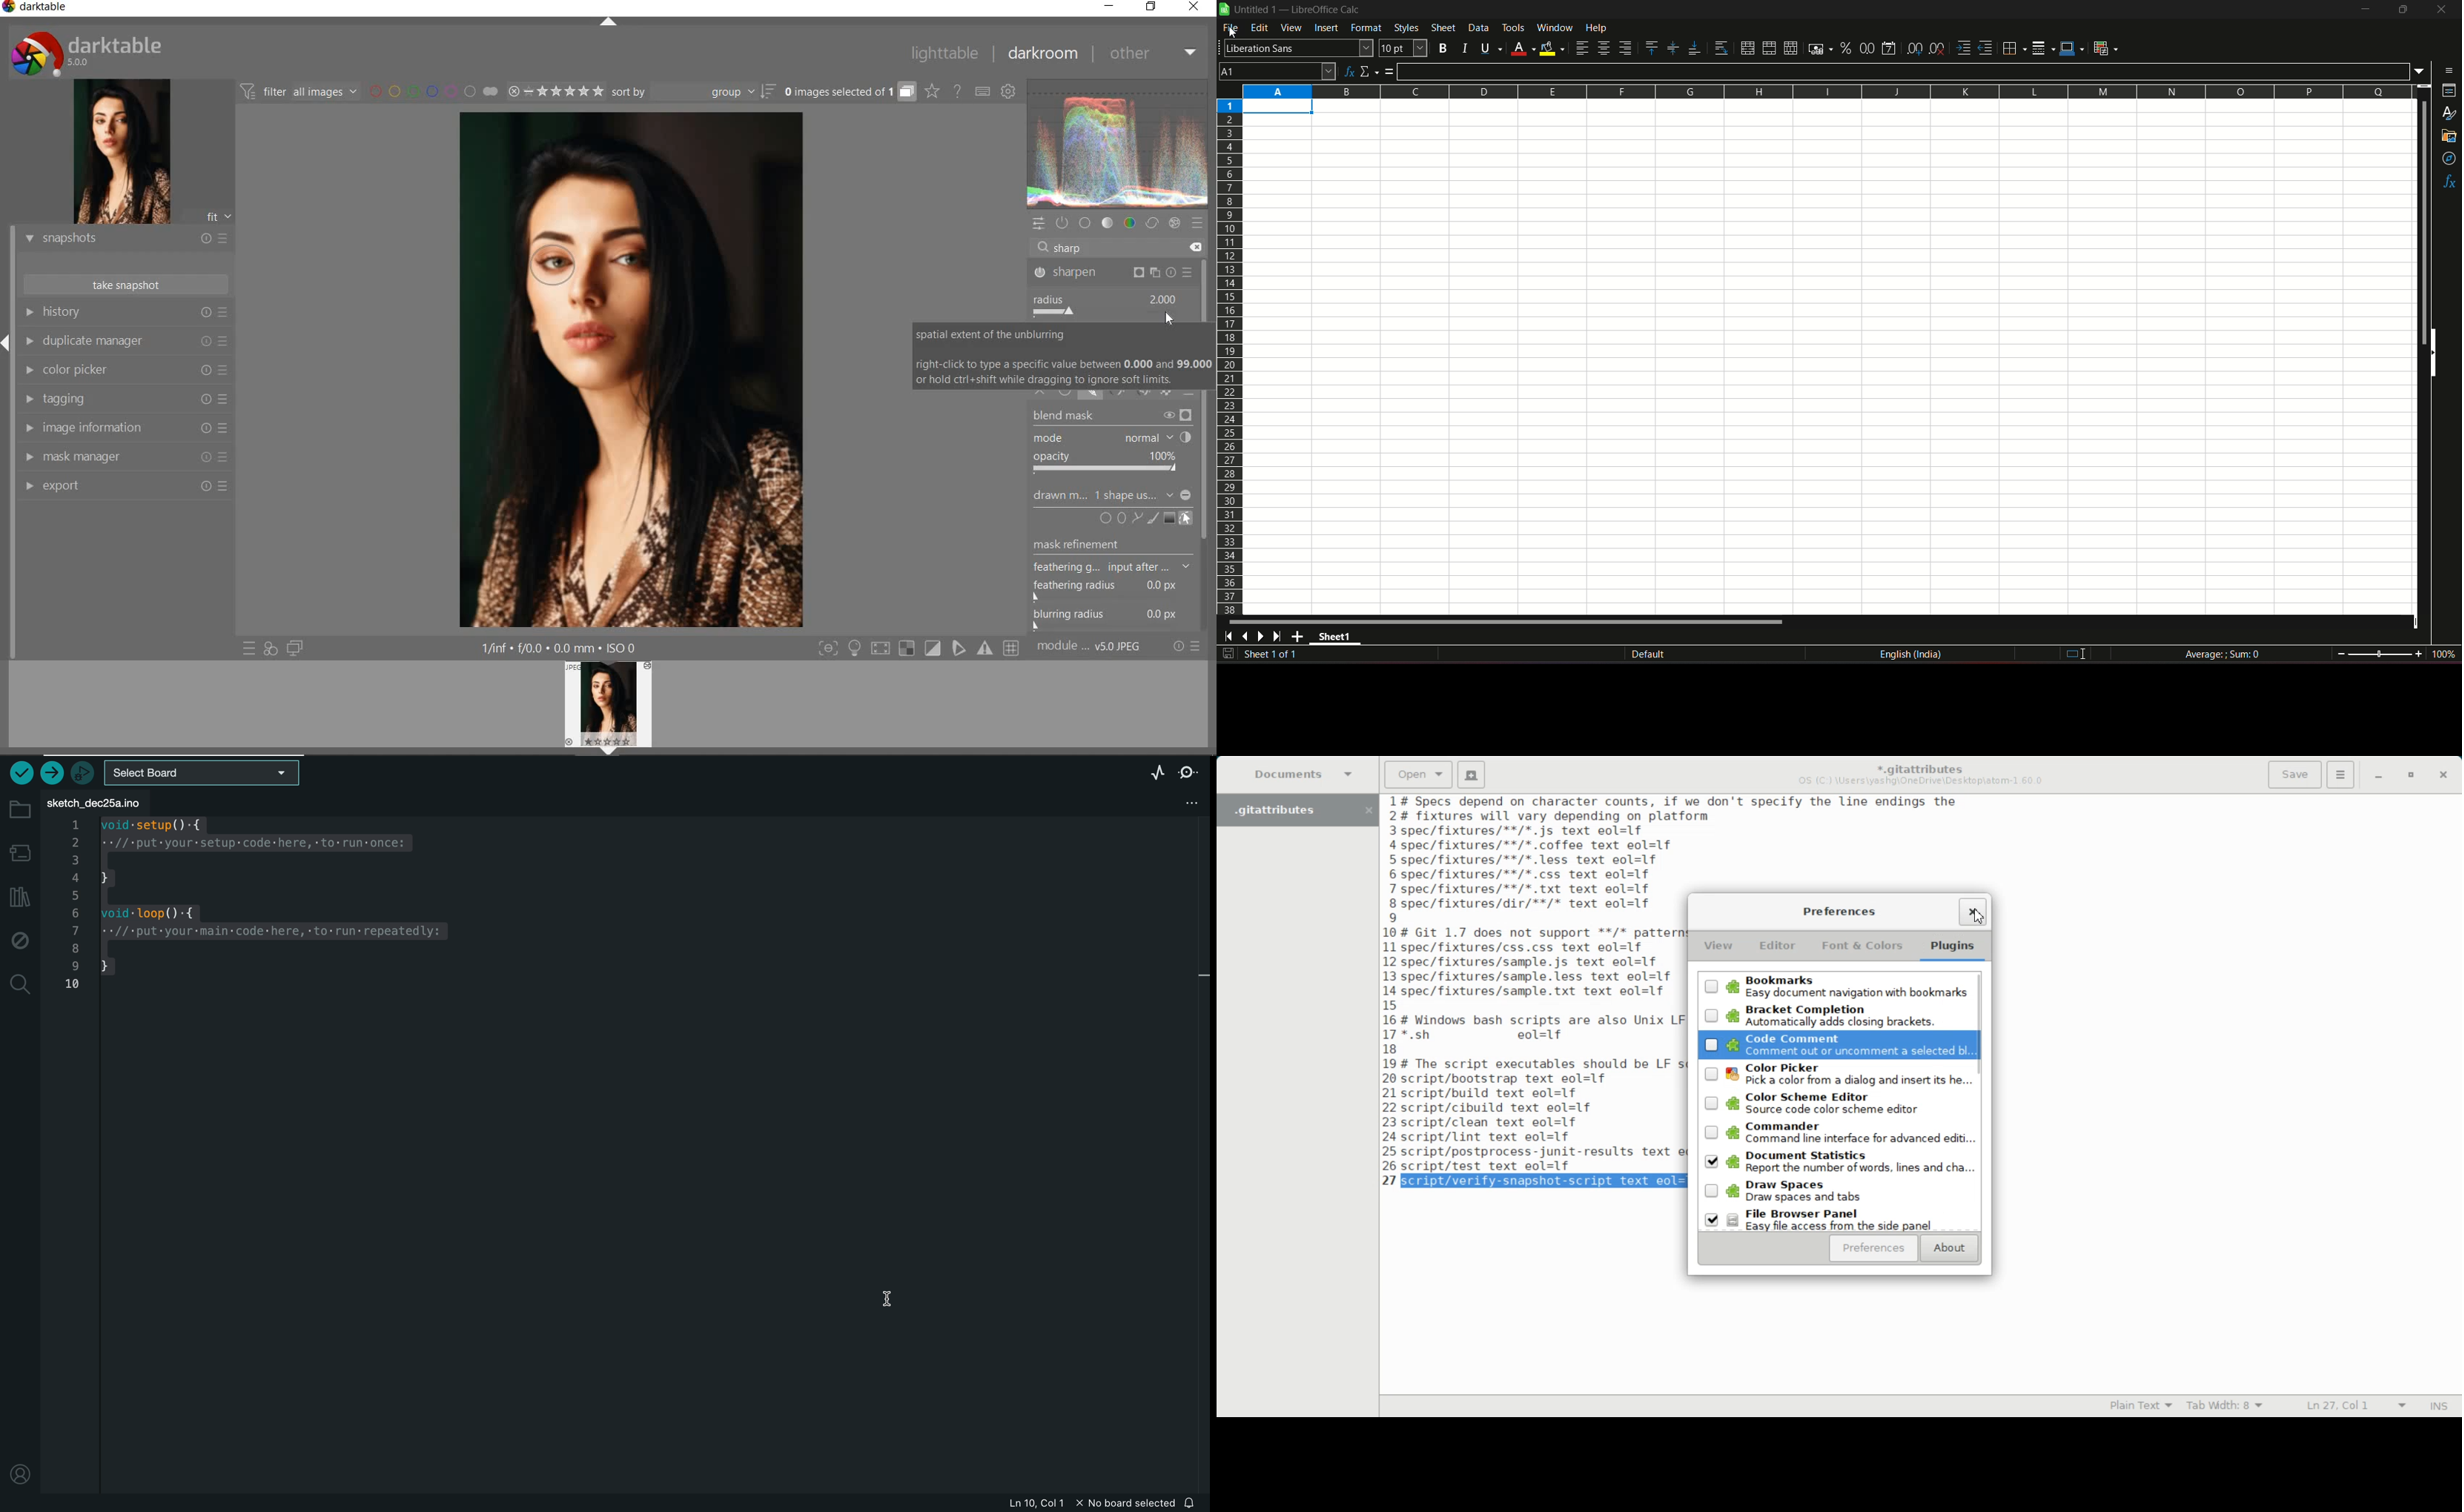 The width and height of the screenshot is (2464, 1512). I want to click on color, so click(1131, 224).